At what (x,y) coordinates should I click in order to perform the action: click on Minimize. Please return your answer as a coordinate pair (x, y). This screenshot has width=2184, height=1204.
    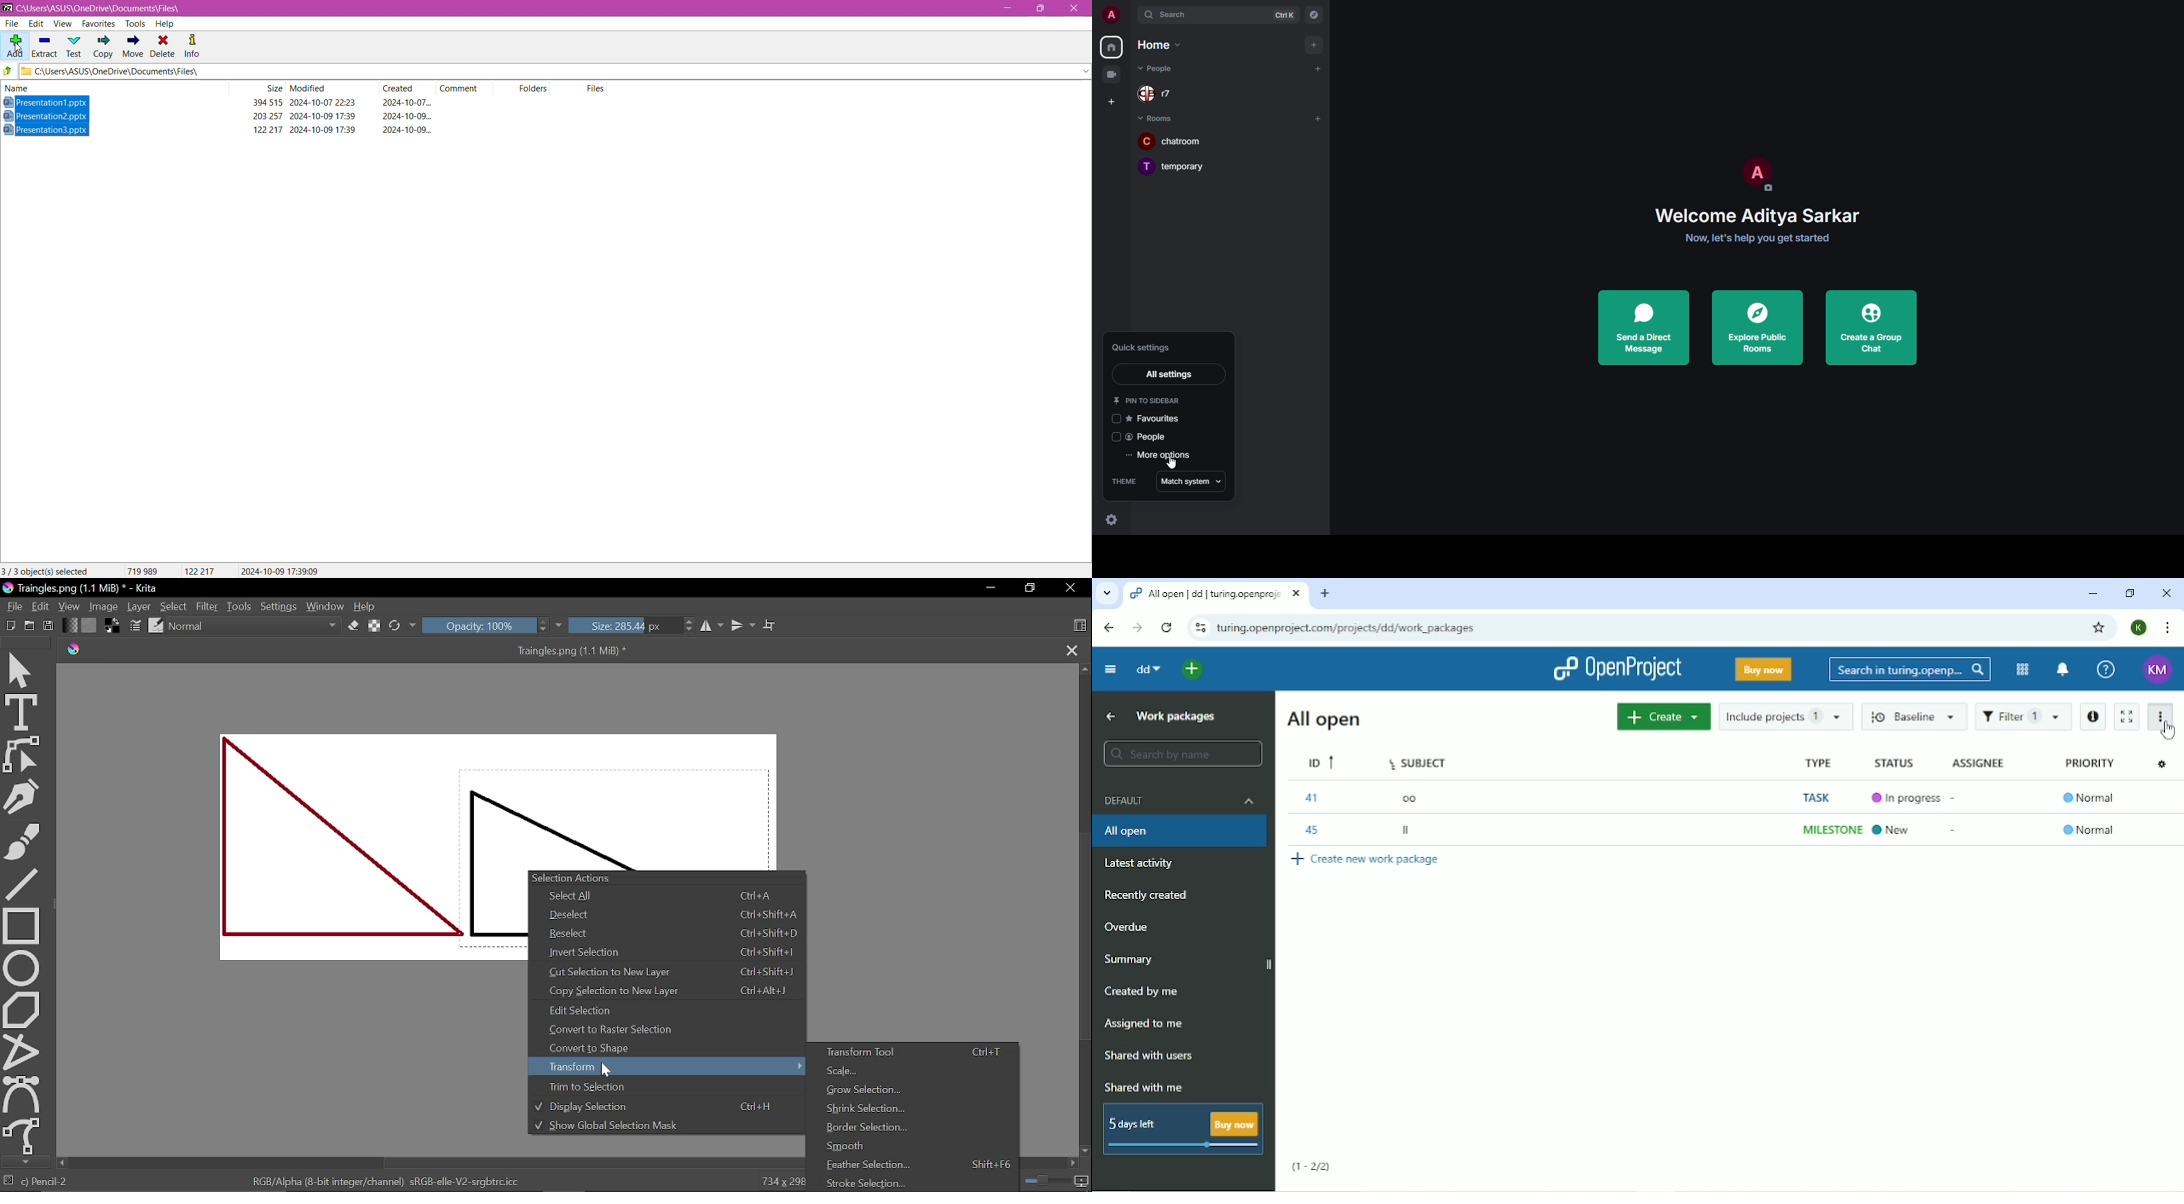
    Looking at the image, I should click on (987, 589).